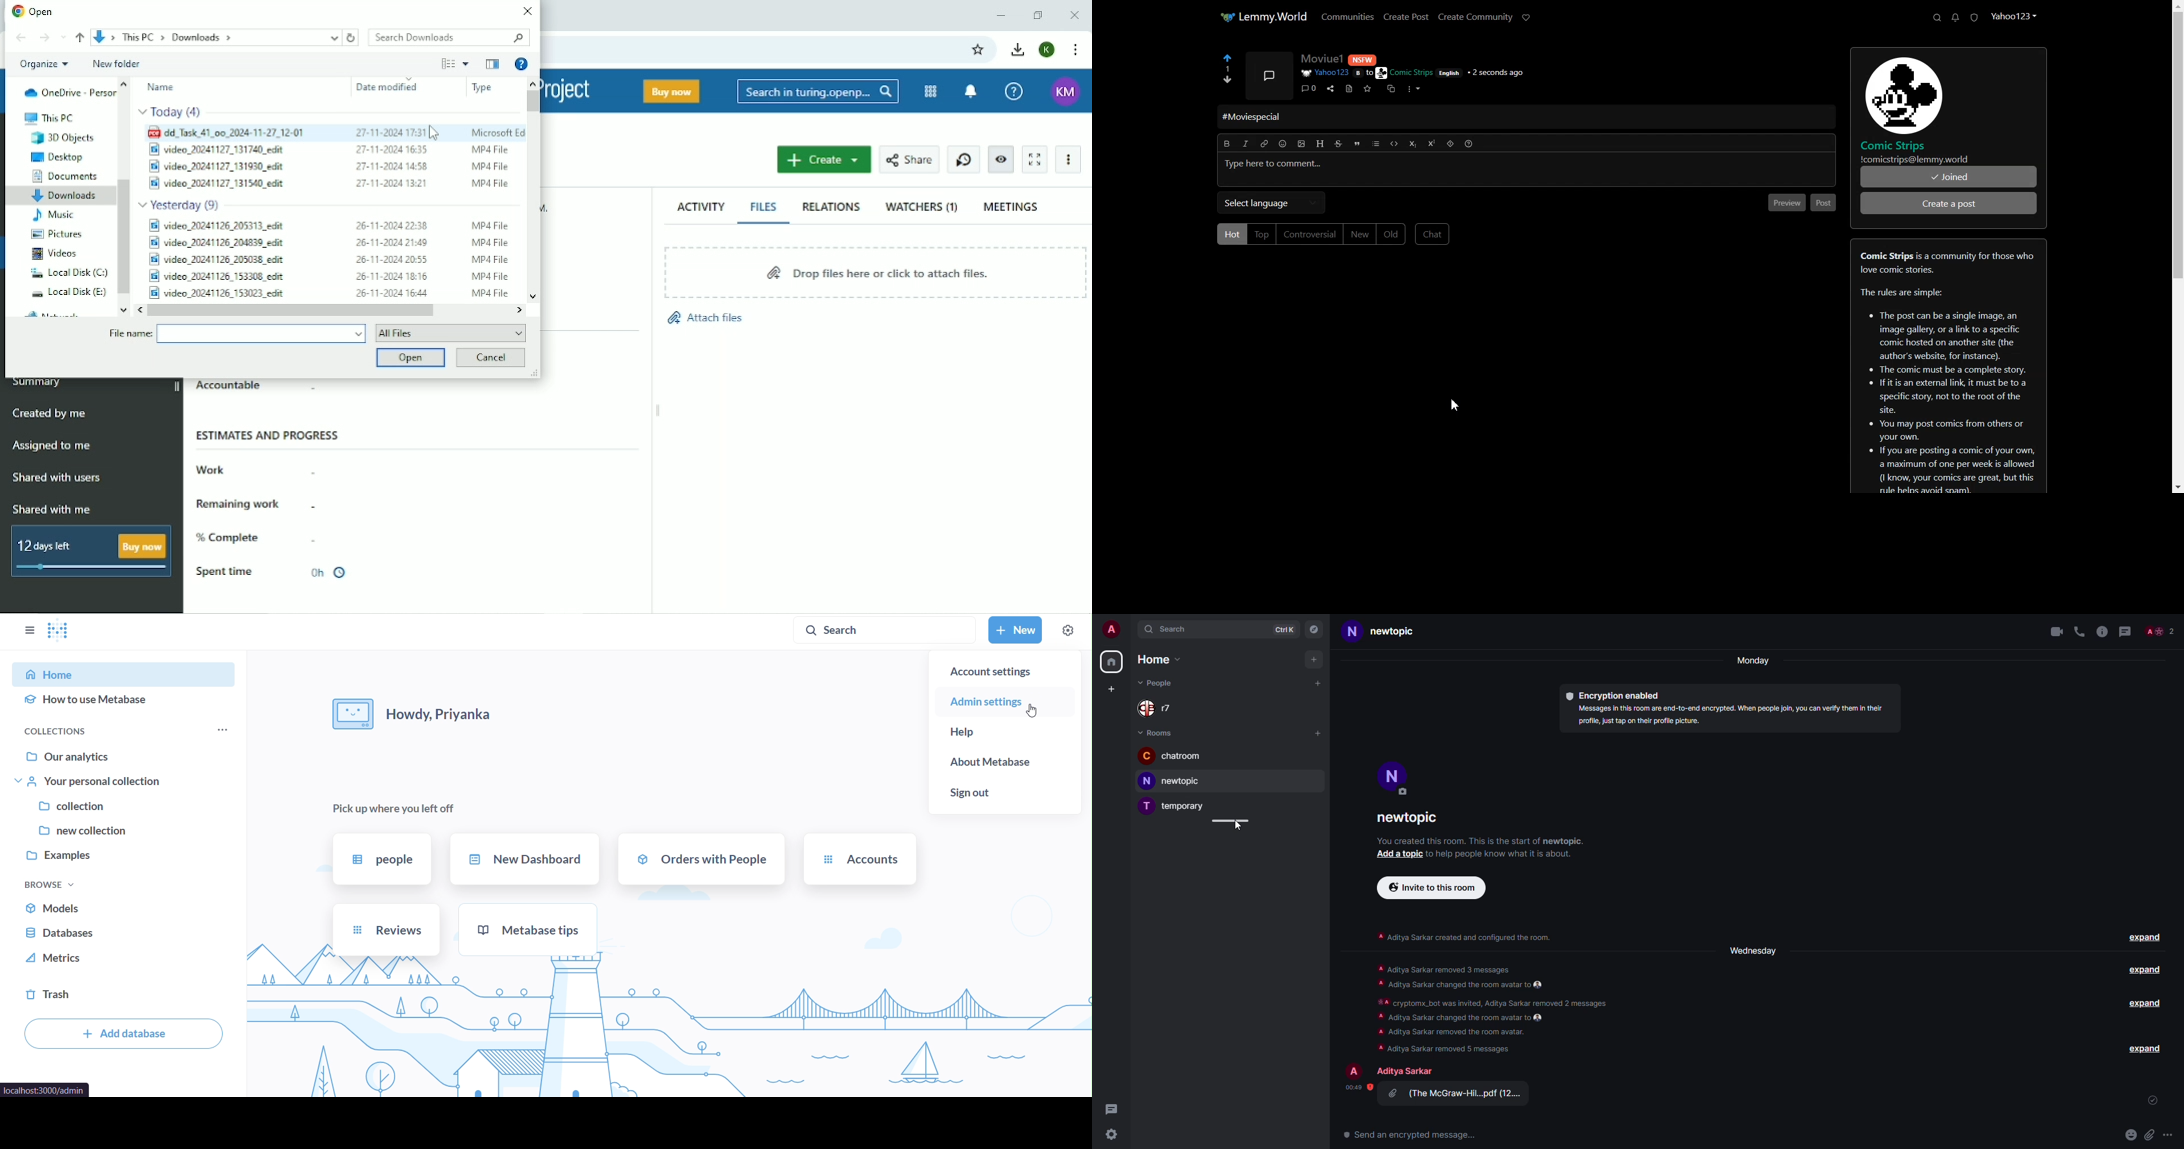  I want to click on new dashboard, so click(526, 861).